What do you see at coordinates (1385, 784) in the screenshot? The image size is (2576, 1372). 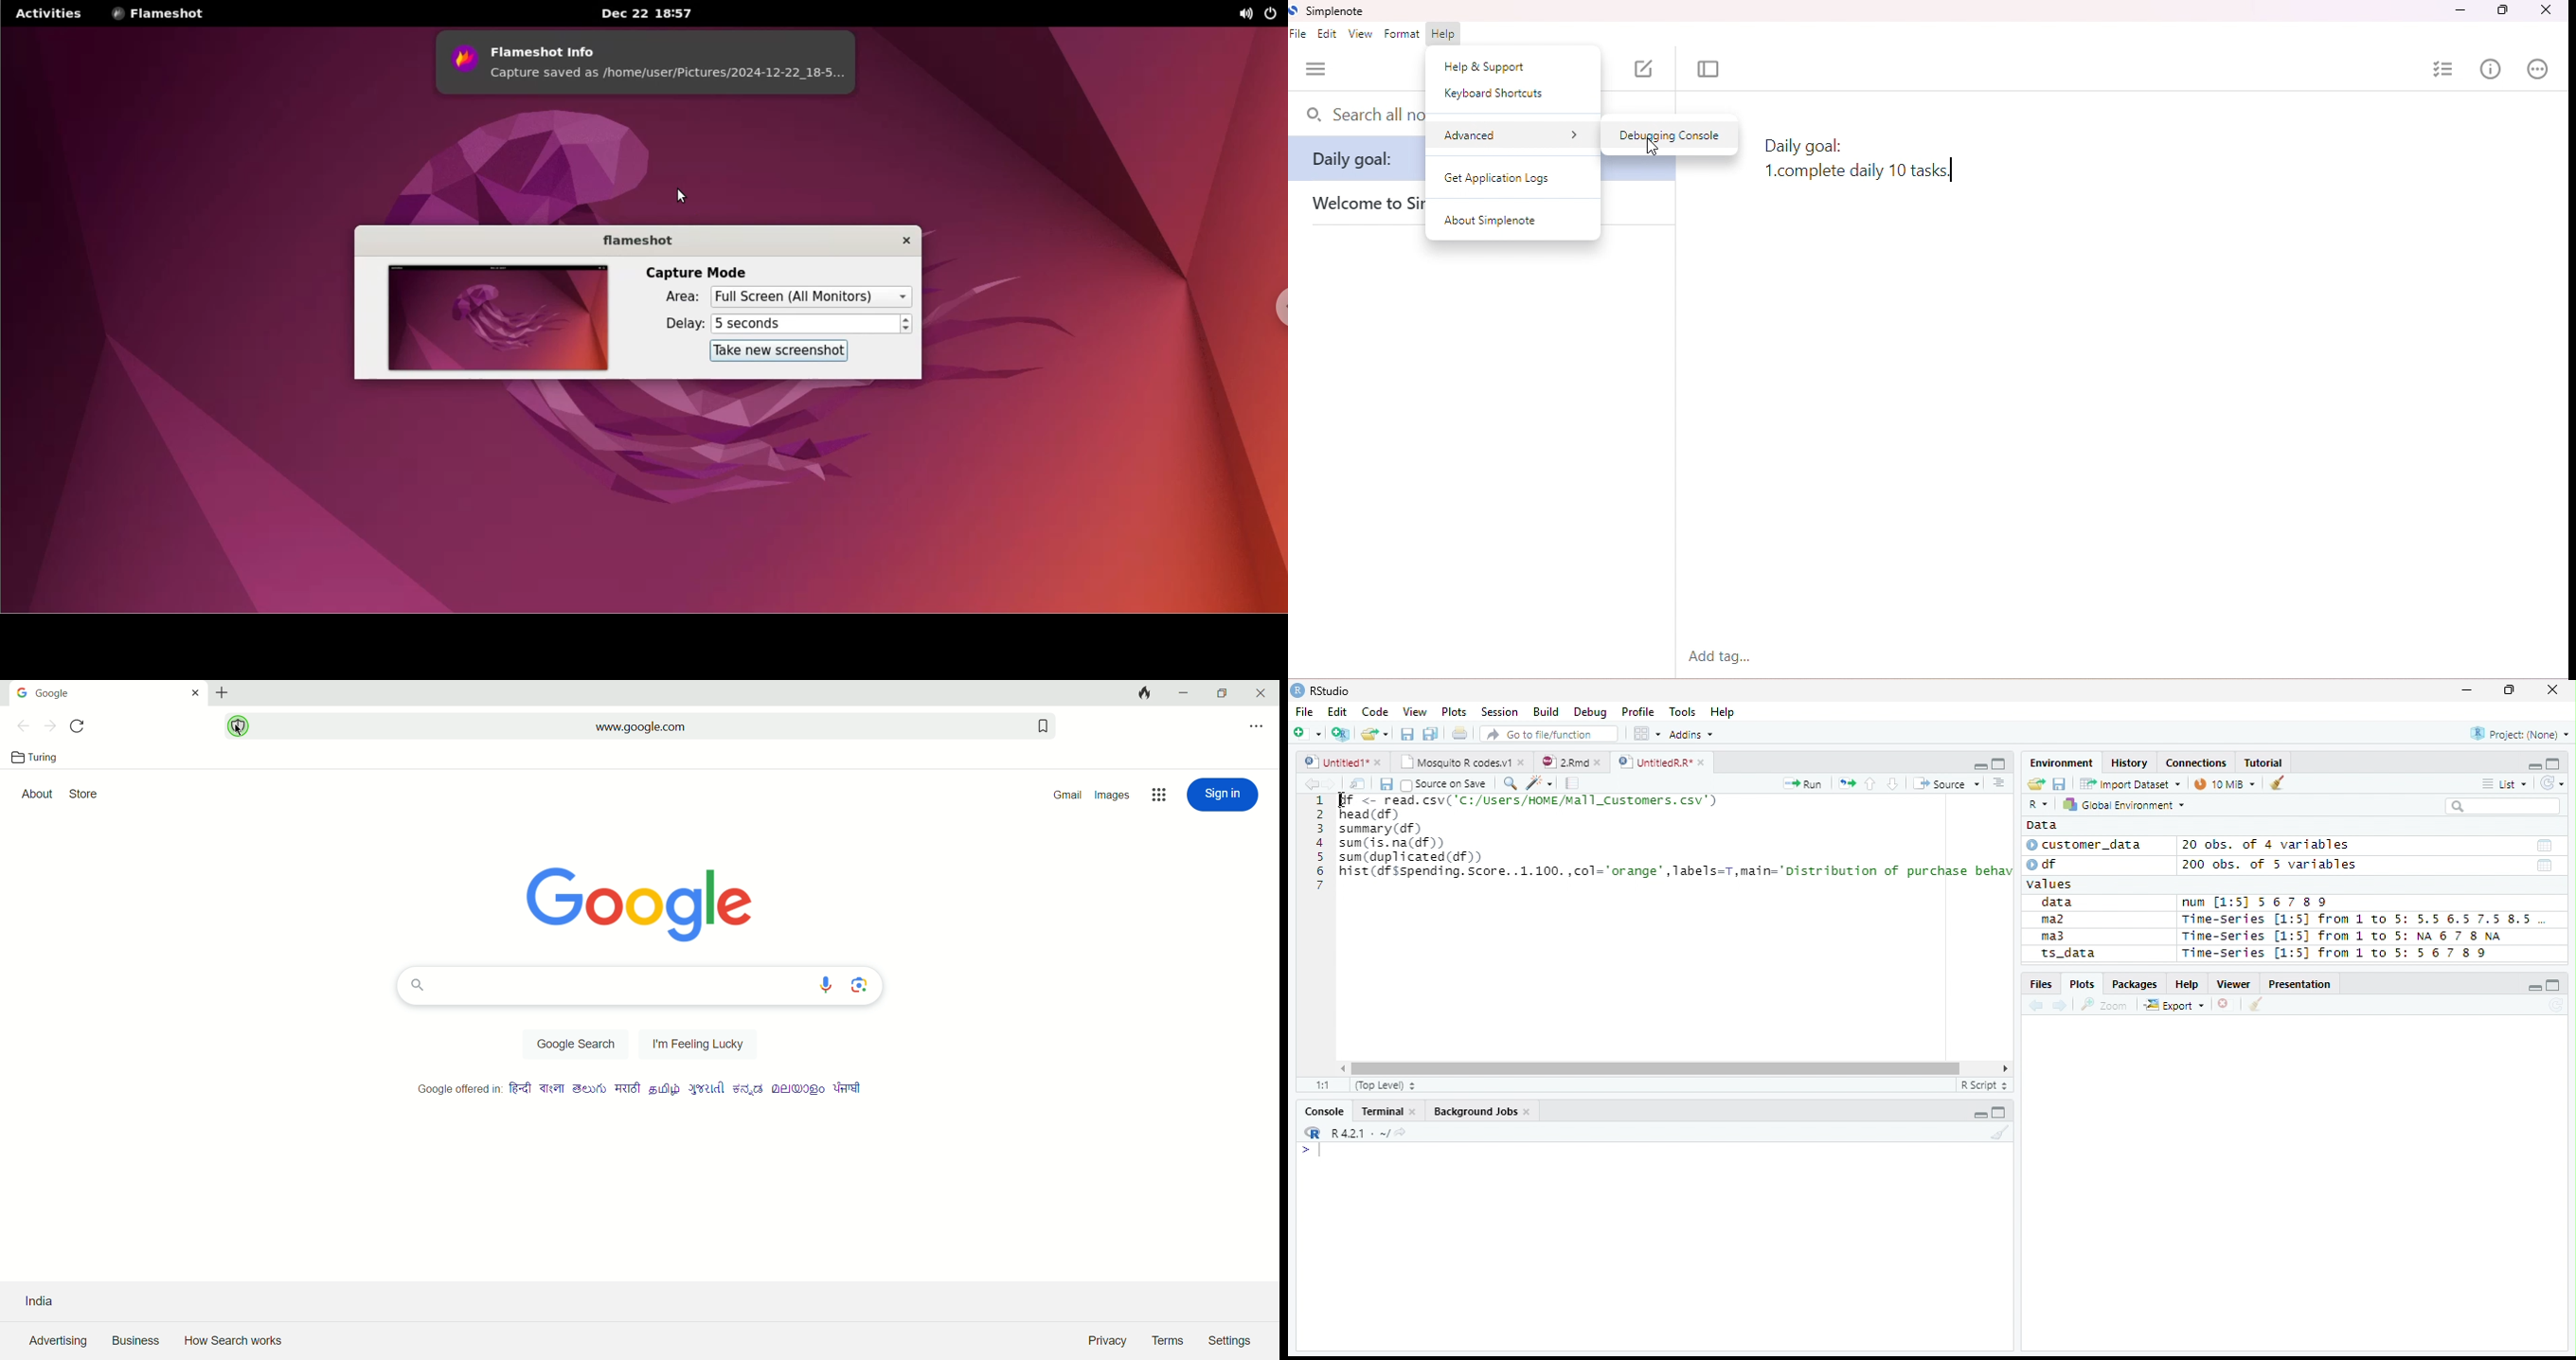 I see `Save` at bounding box center [1385, 784].